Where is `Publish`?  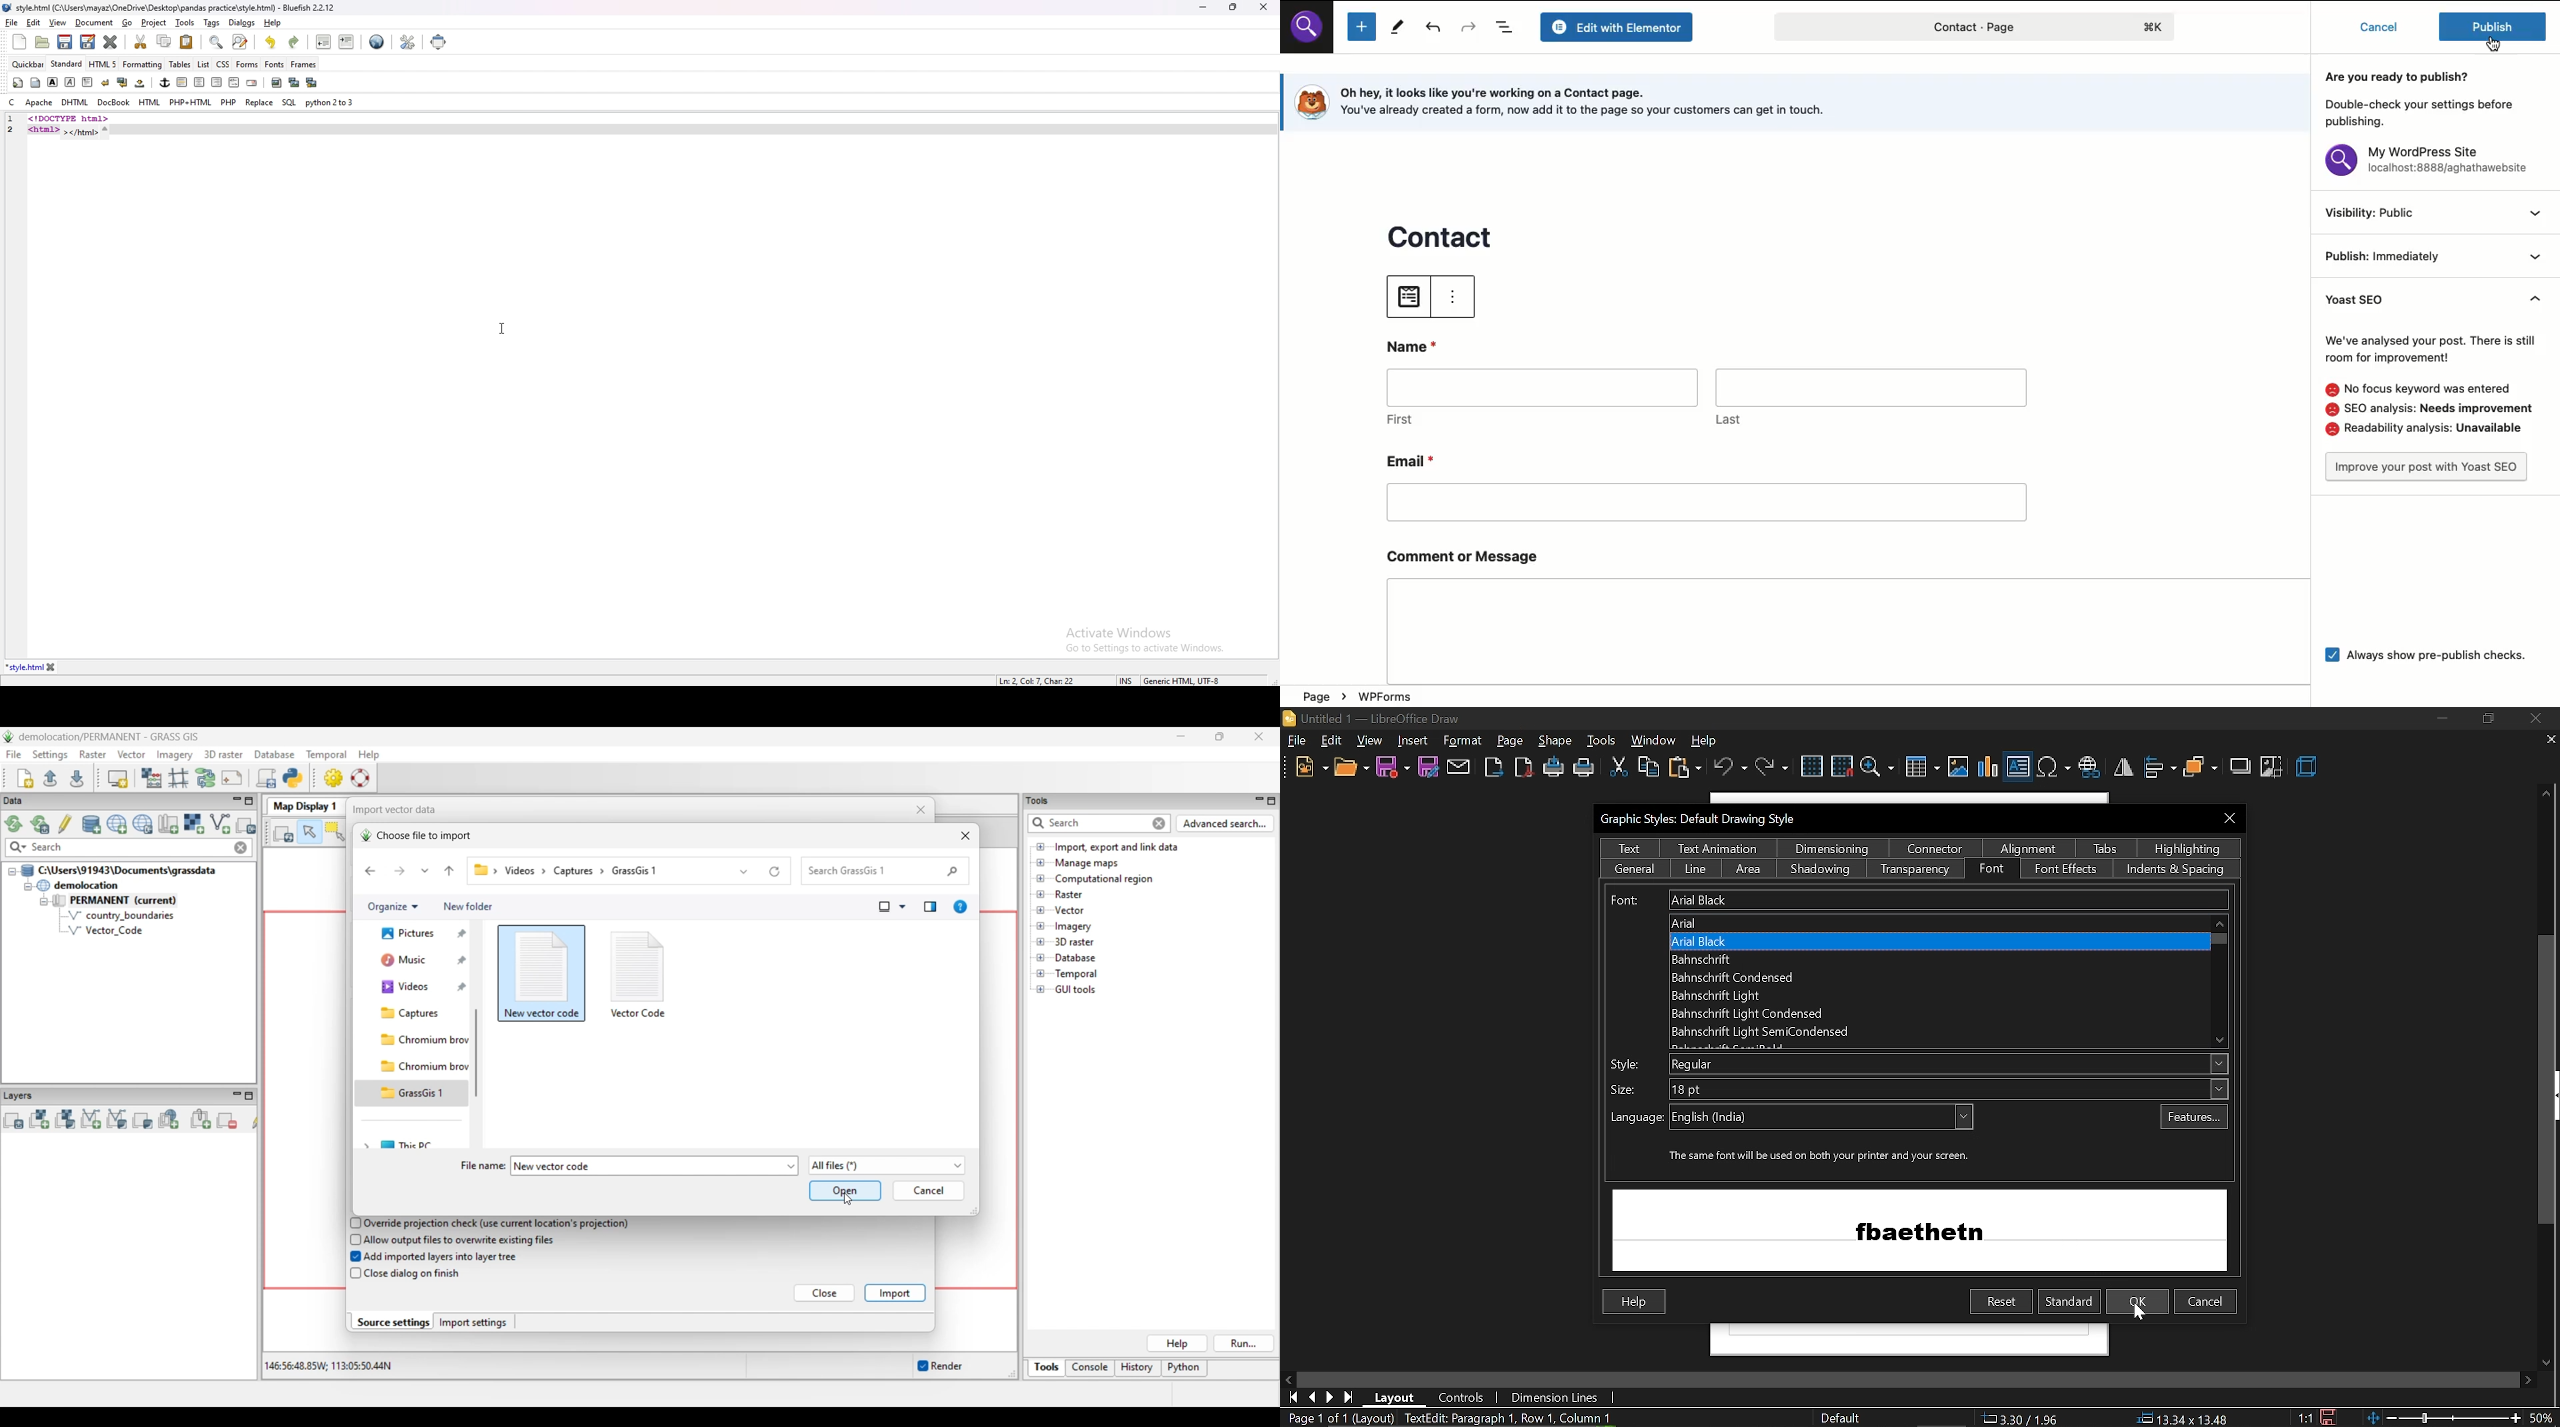 Publish is located at coordinates (2388, 254).